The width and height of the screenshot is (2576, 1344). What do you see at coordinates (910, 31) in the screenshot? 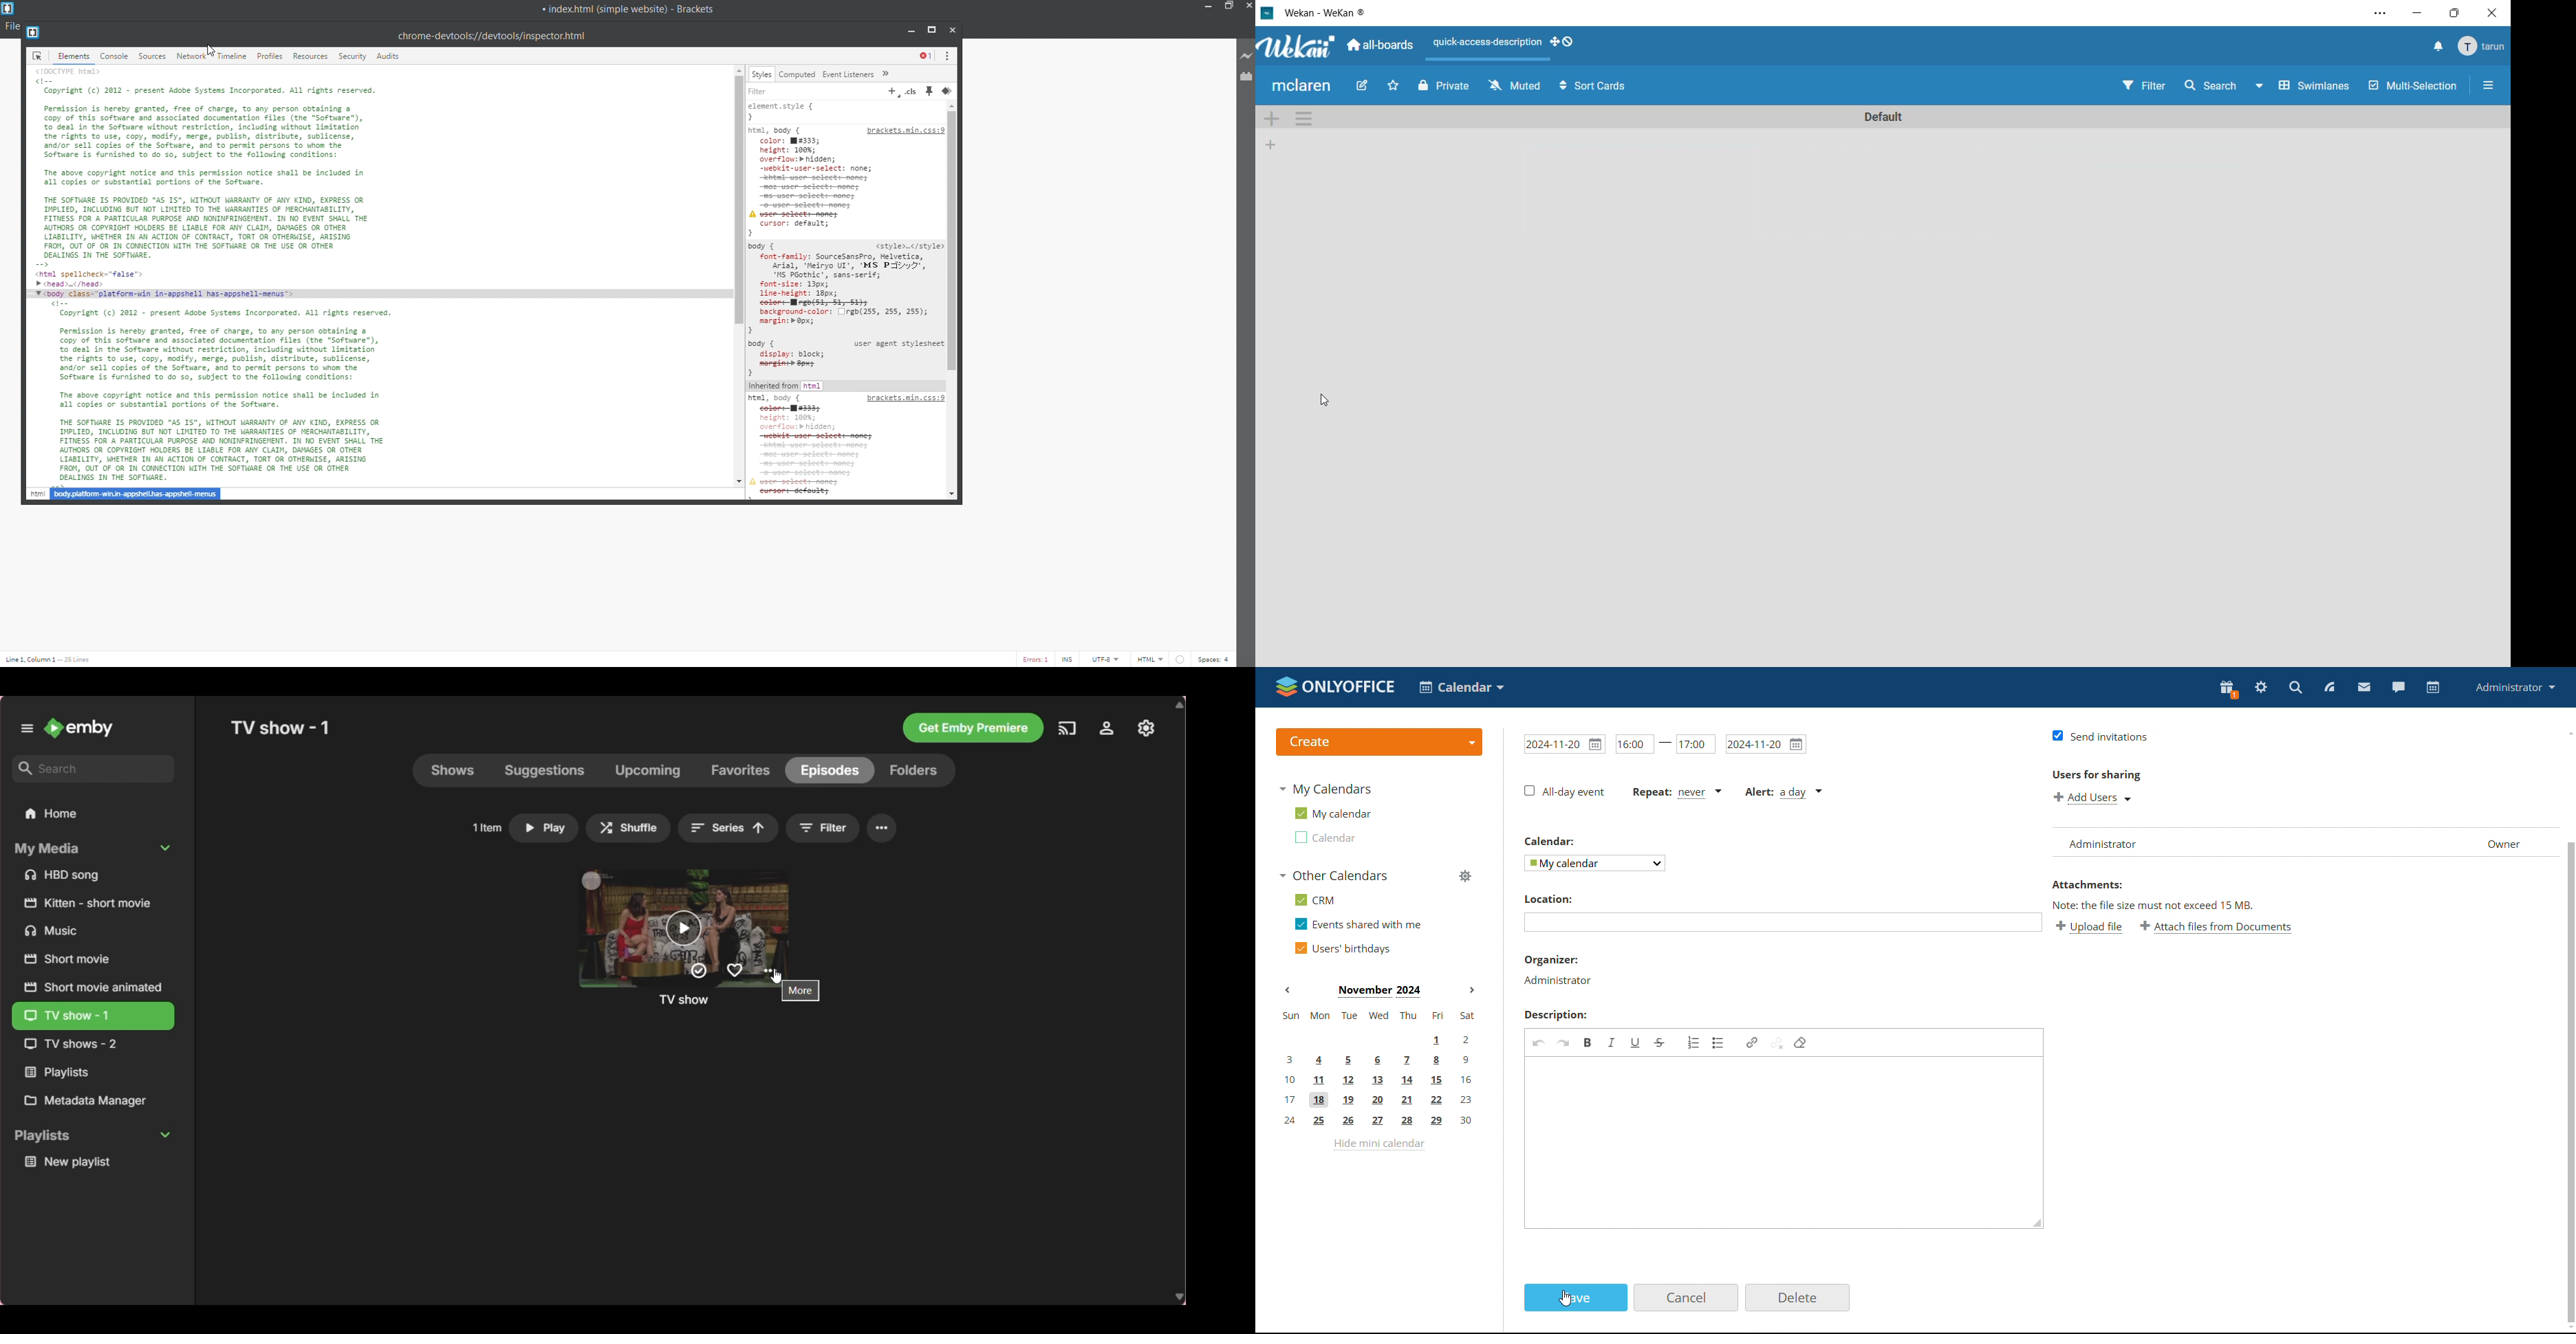
I see `minimize` at bounding box center [910, 31].